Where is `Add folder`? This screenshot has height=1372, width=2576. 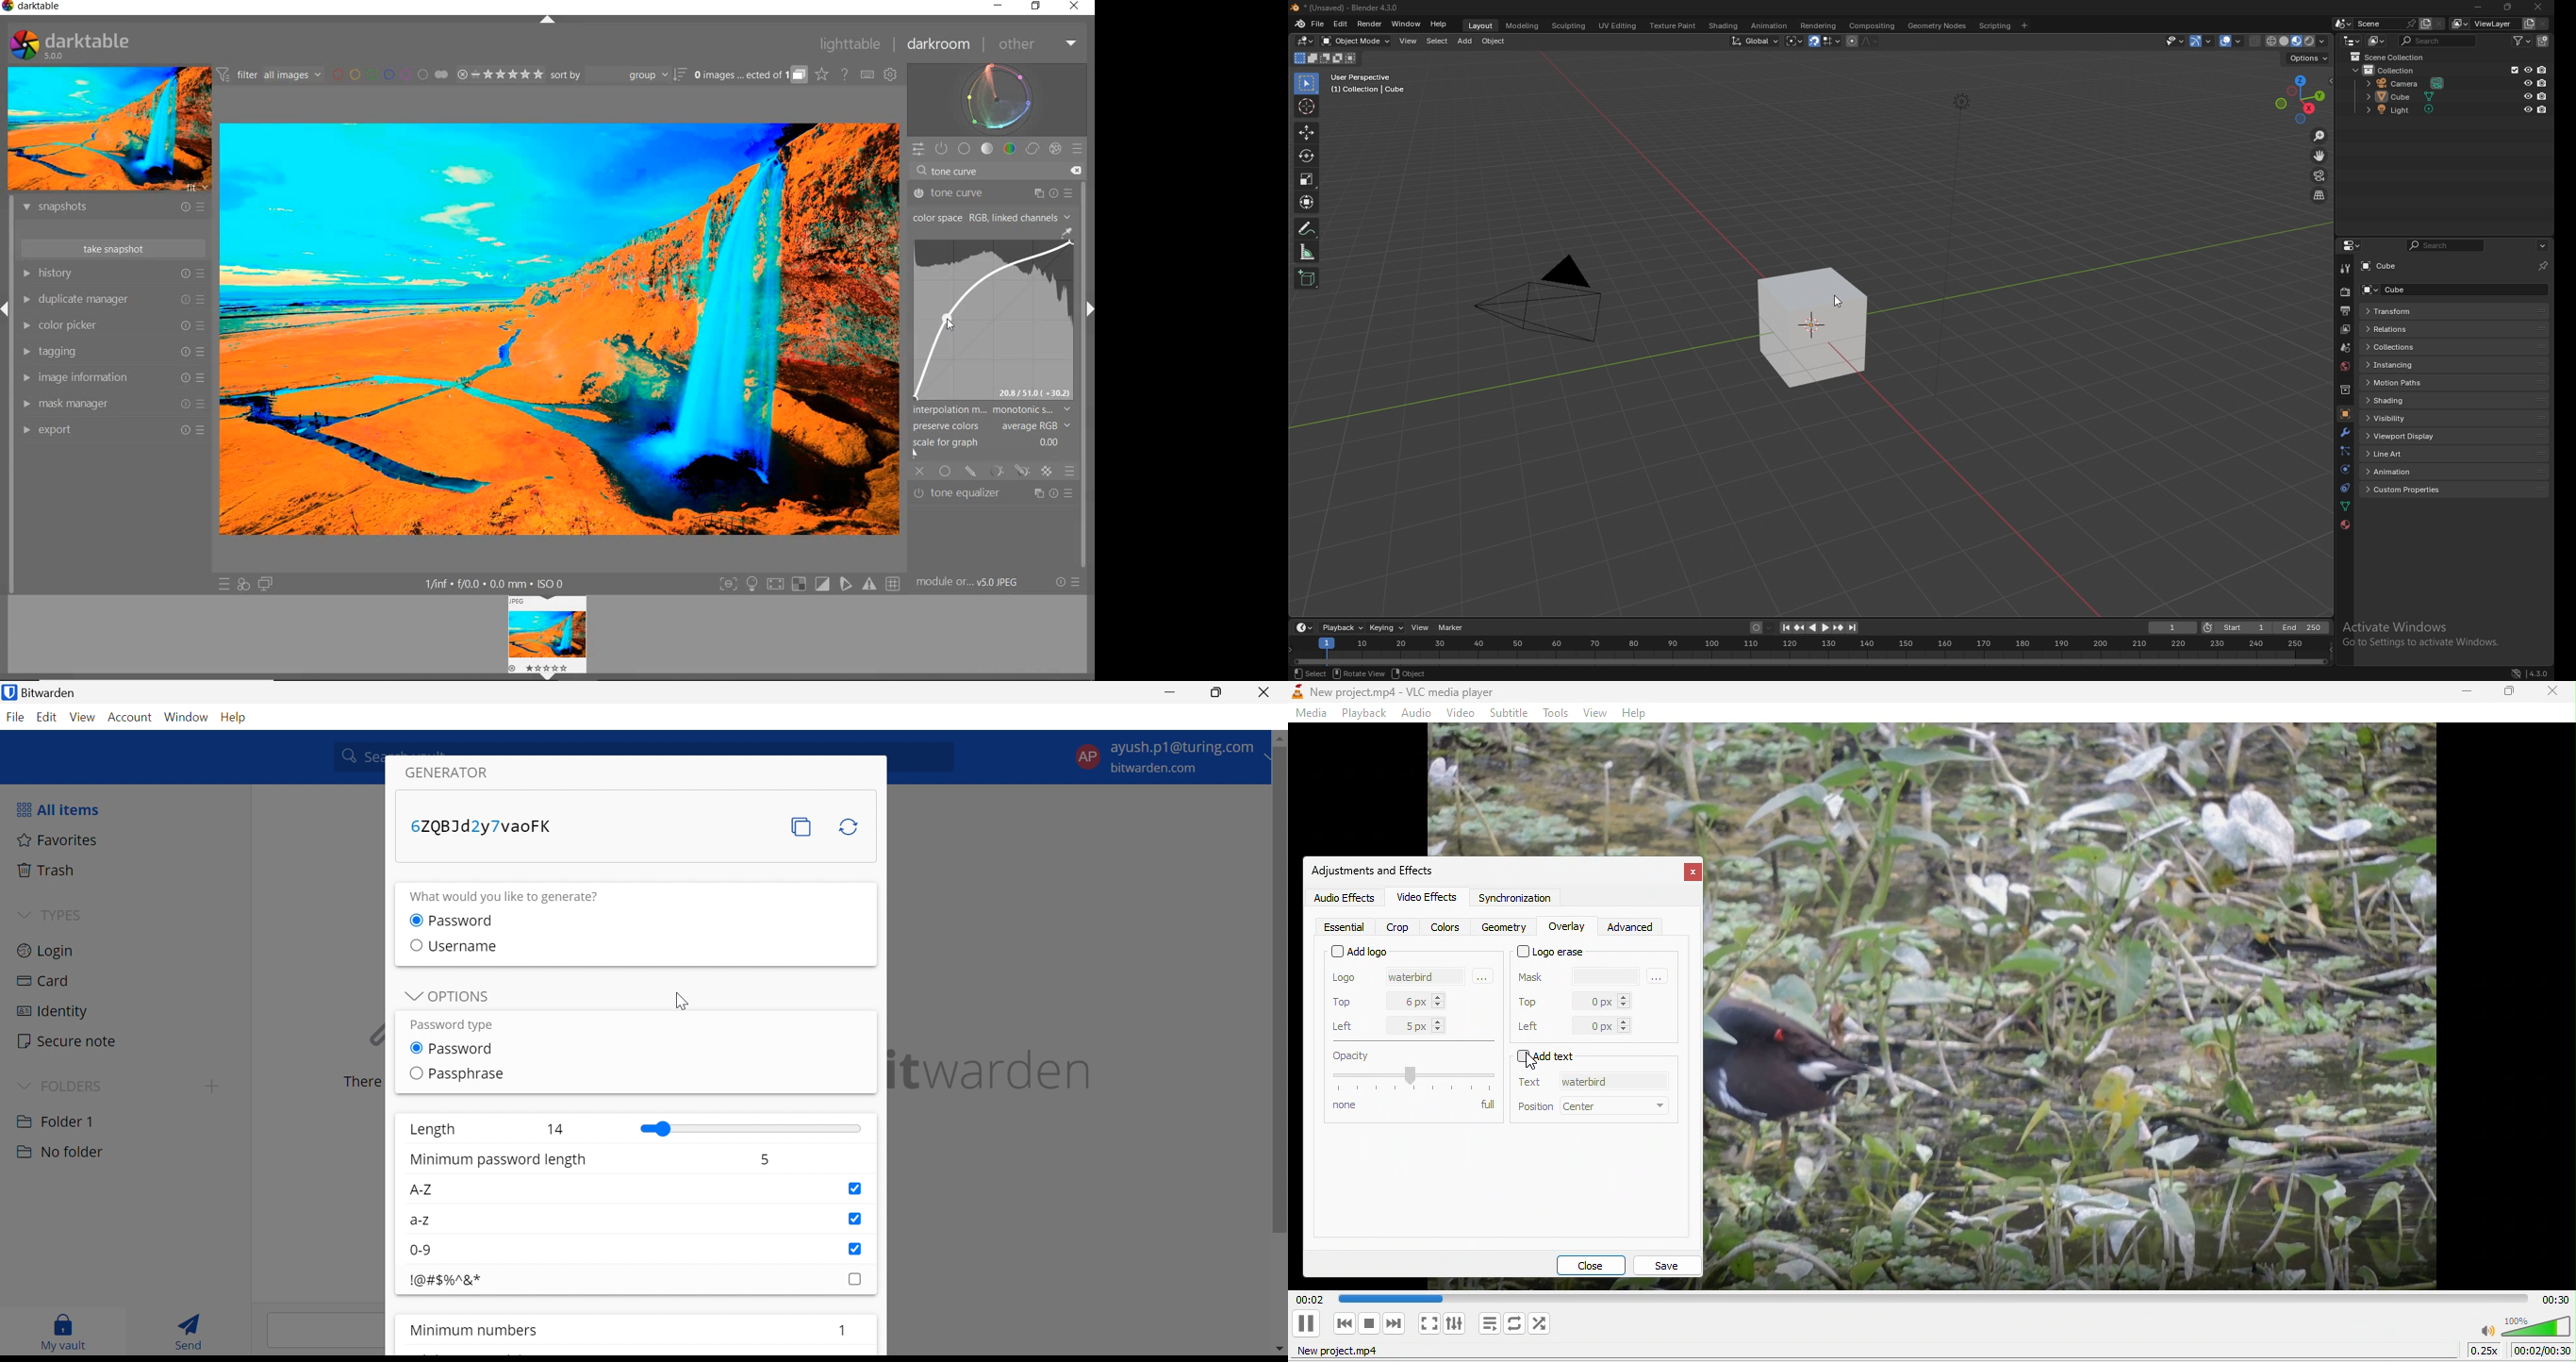 Add folder is located at coordinates (215, 1086).